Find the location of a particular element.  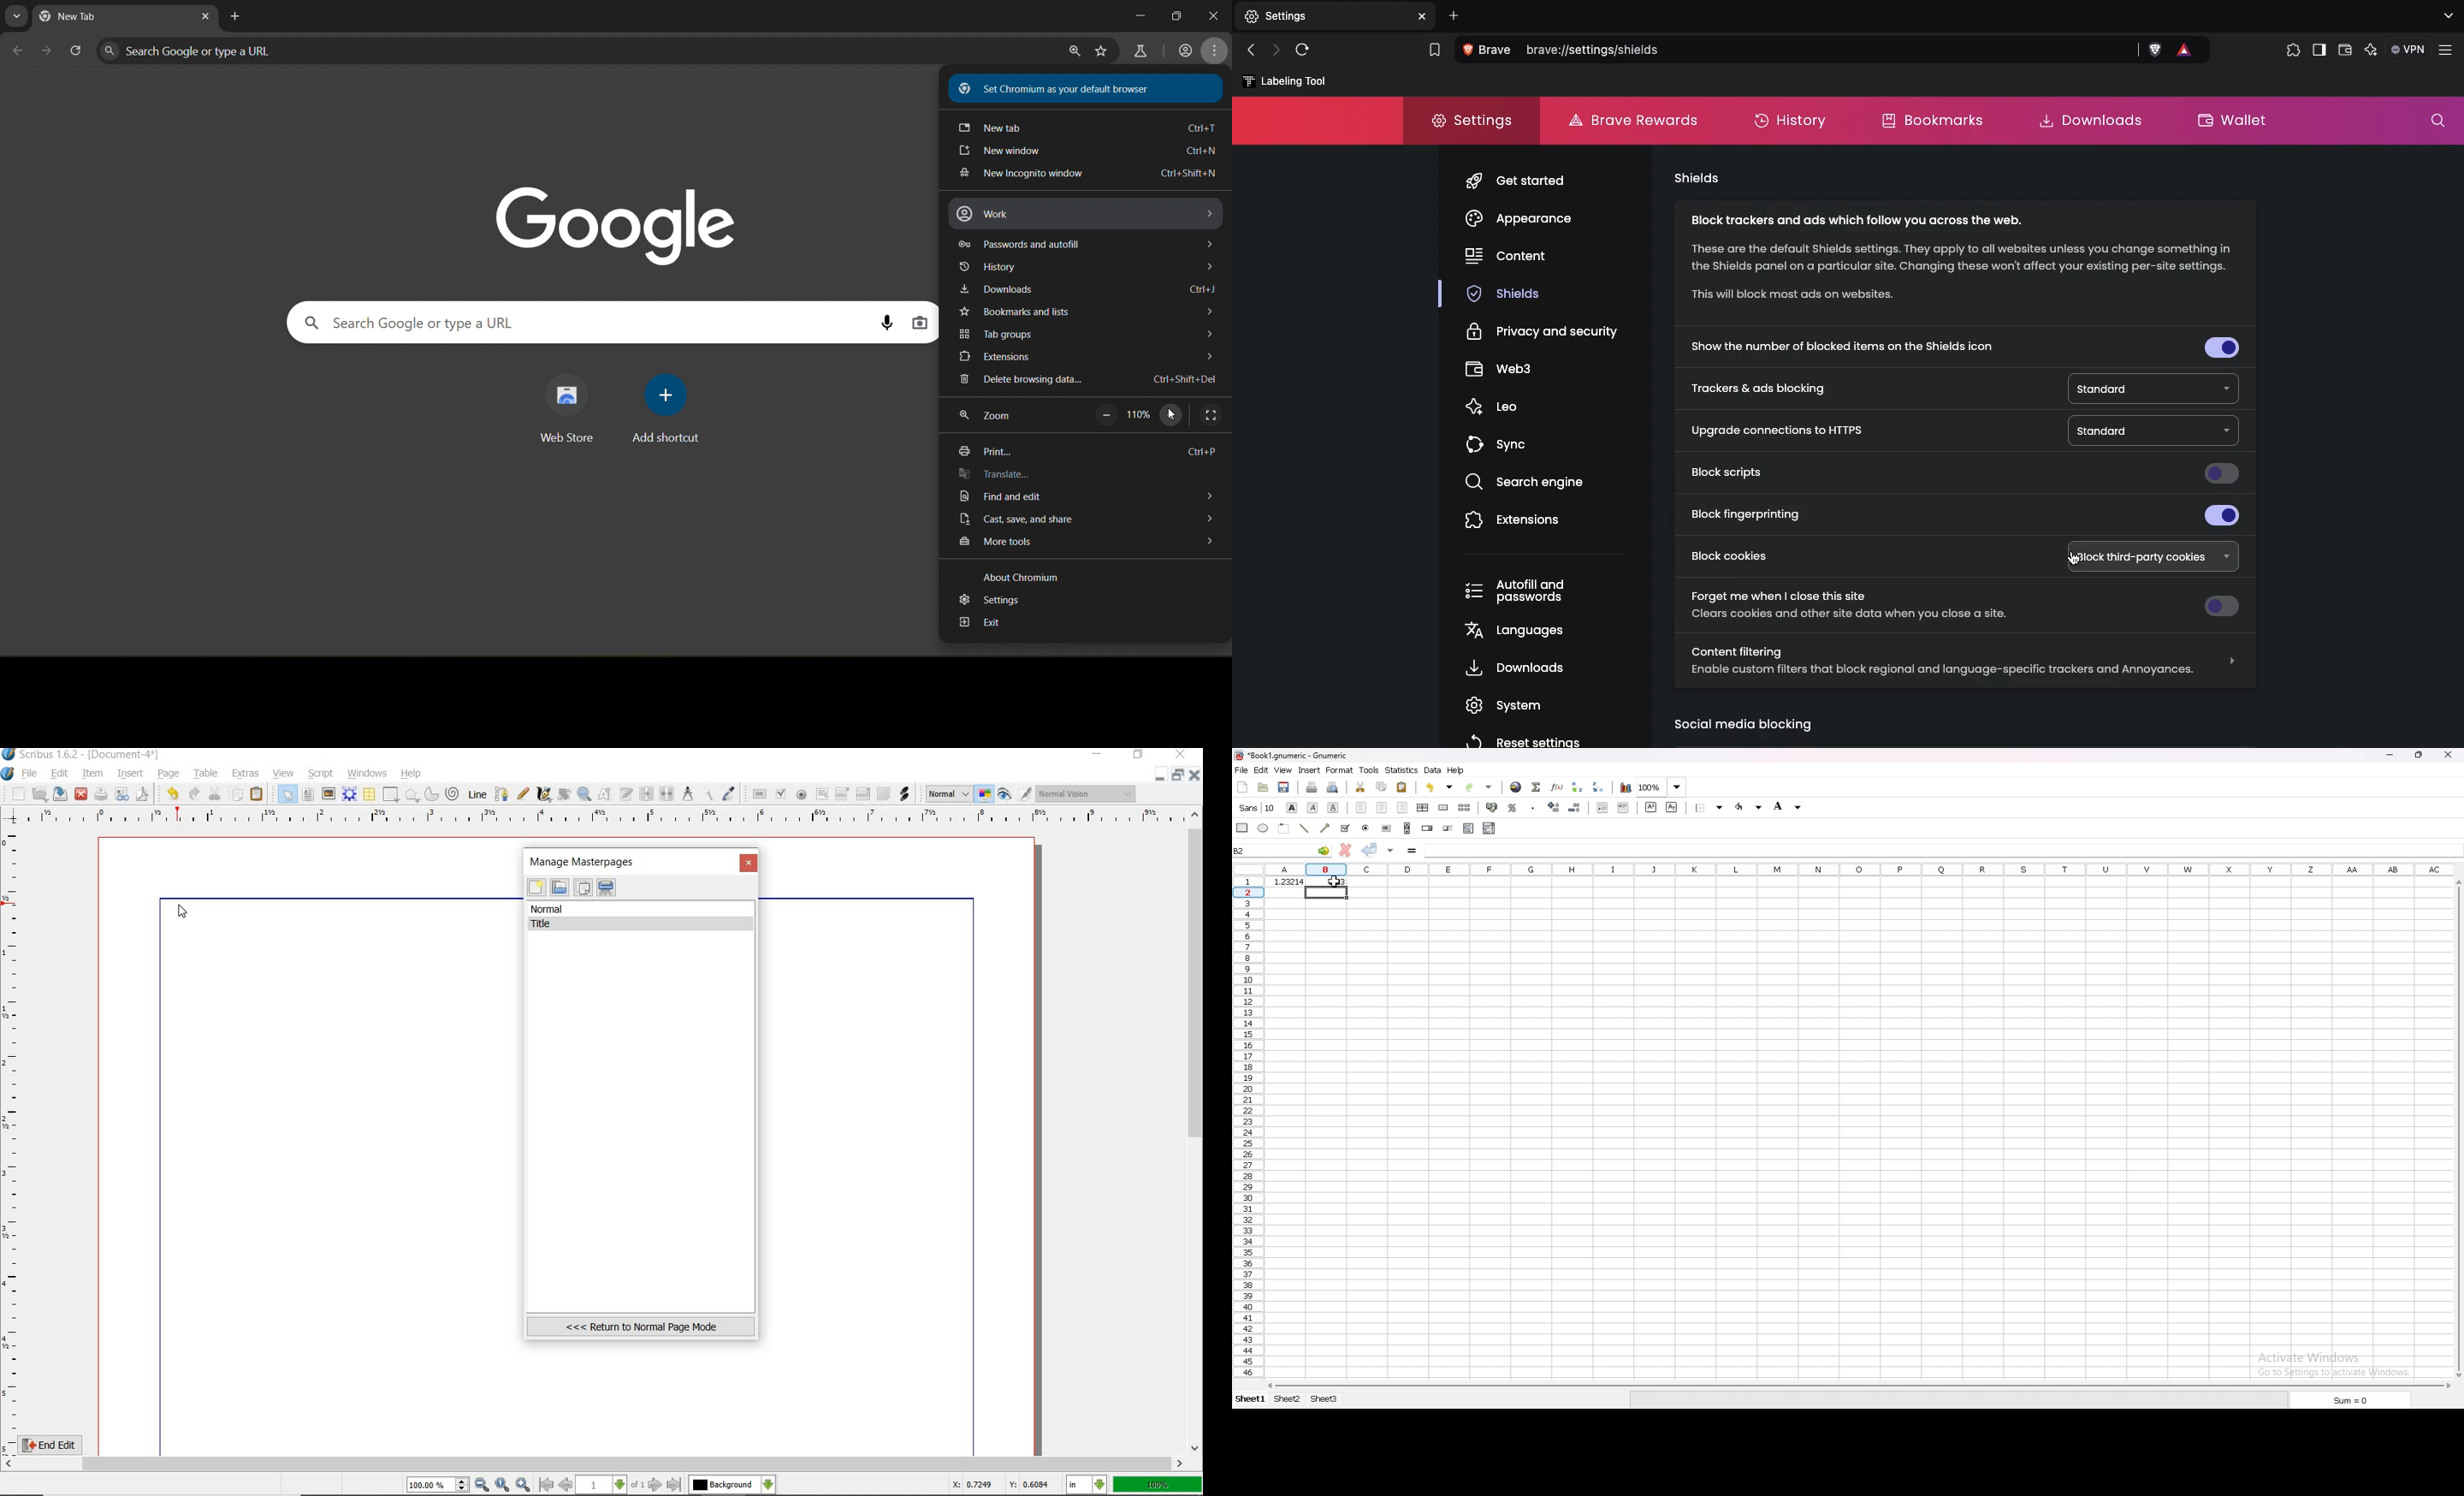

script is located at coordinates (322, 772).